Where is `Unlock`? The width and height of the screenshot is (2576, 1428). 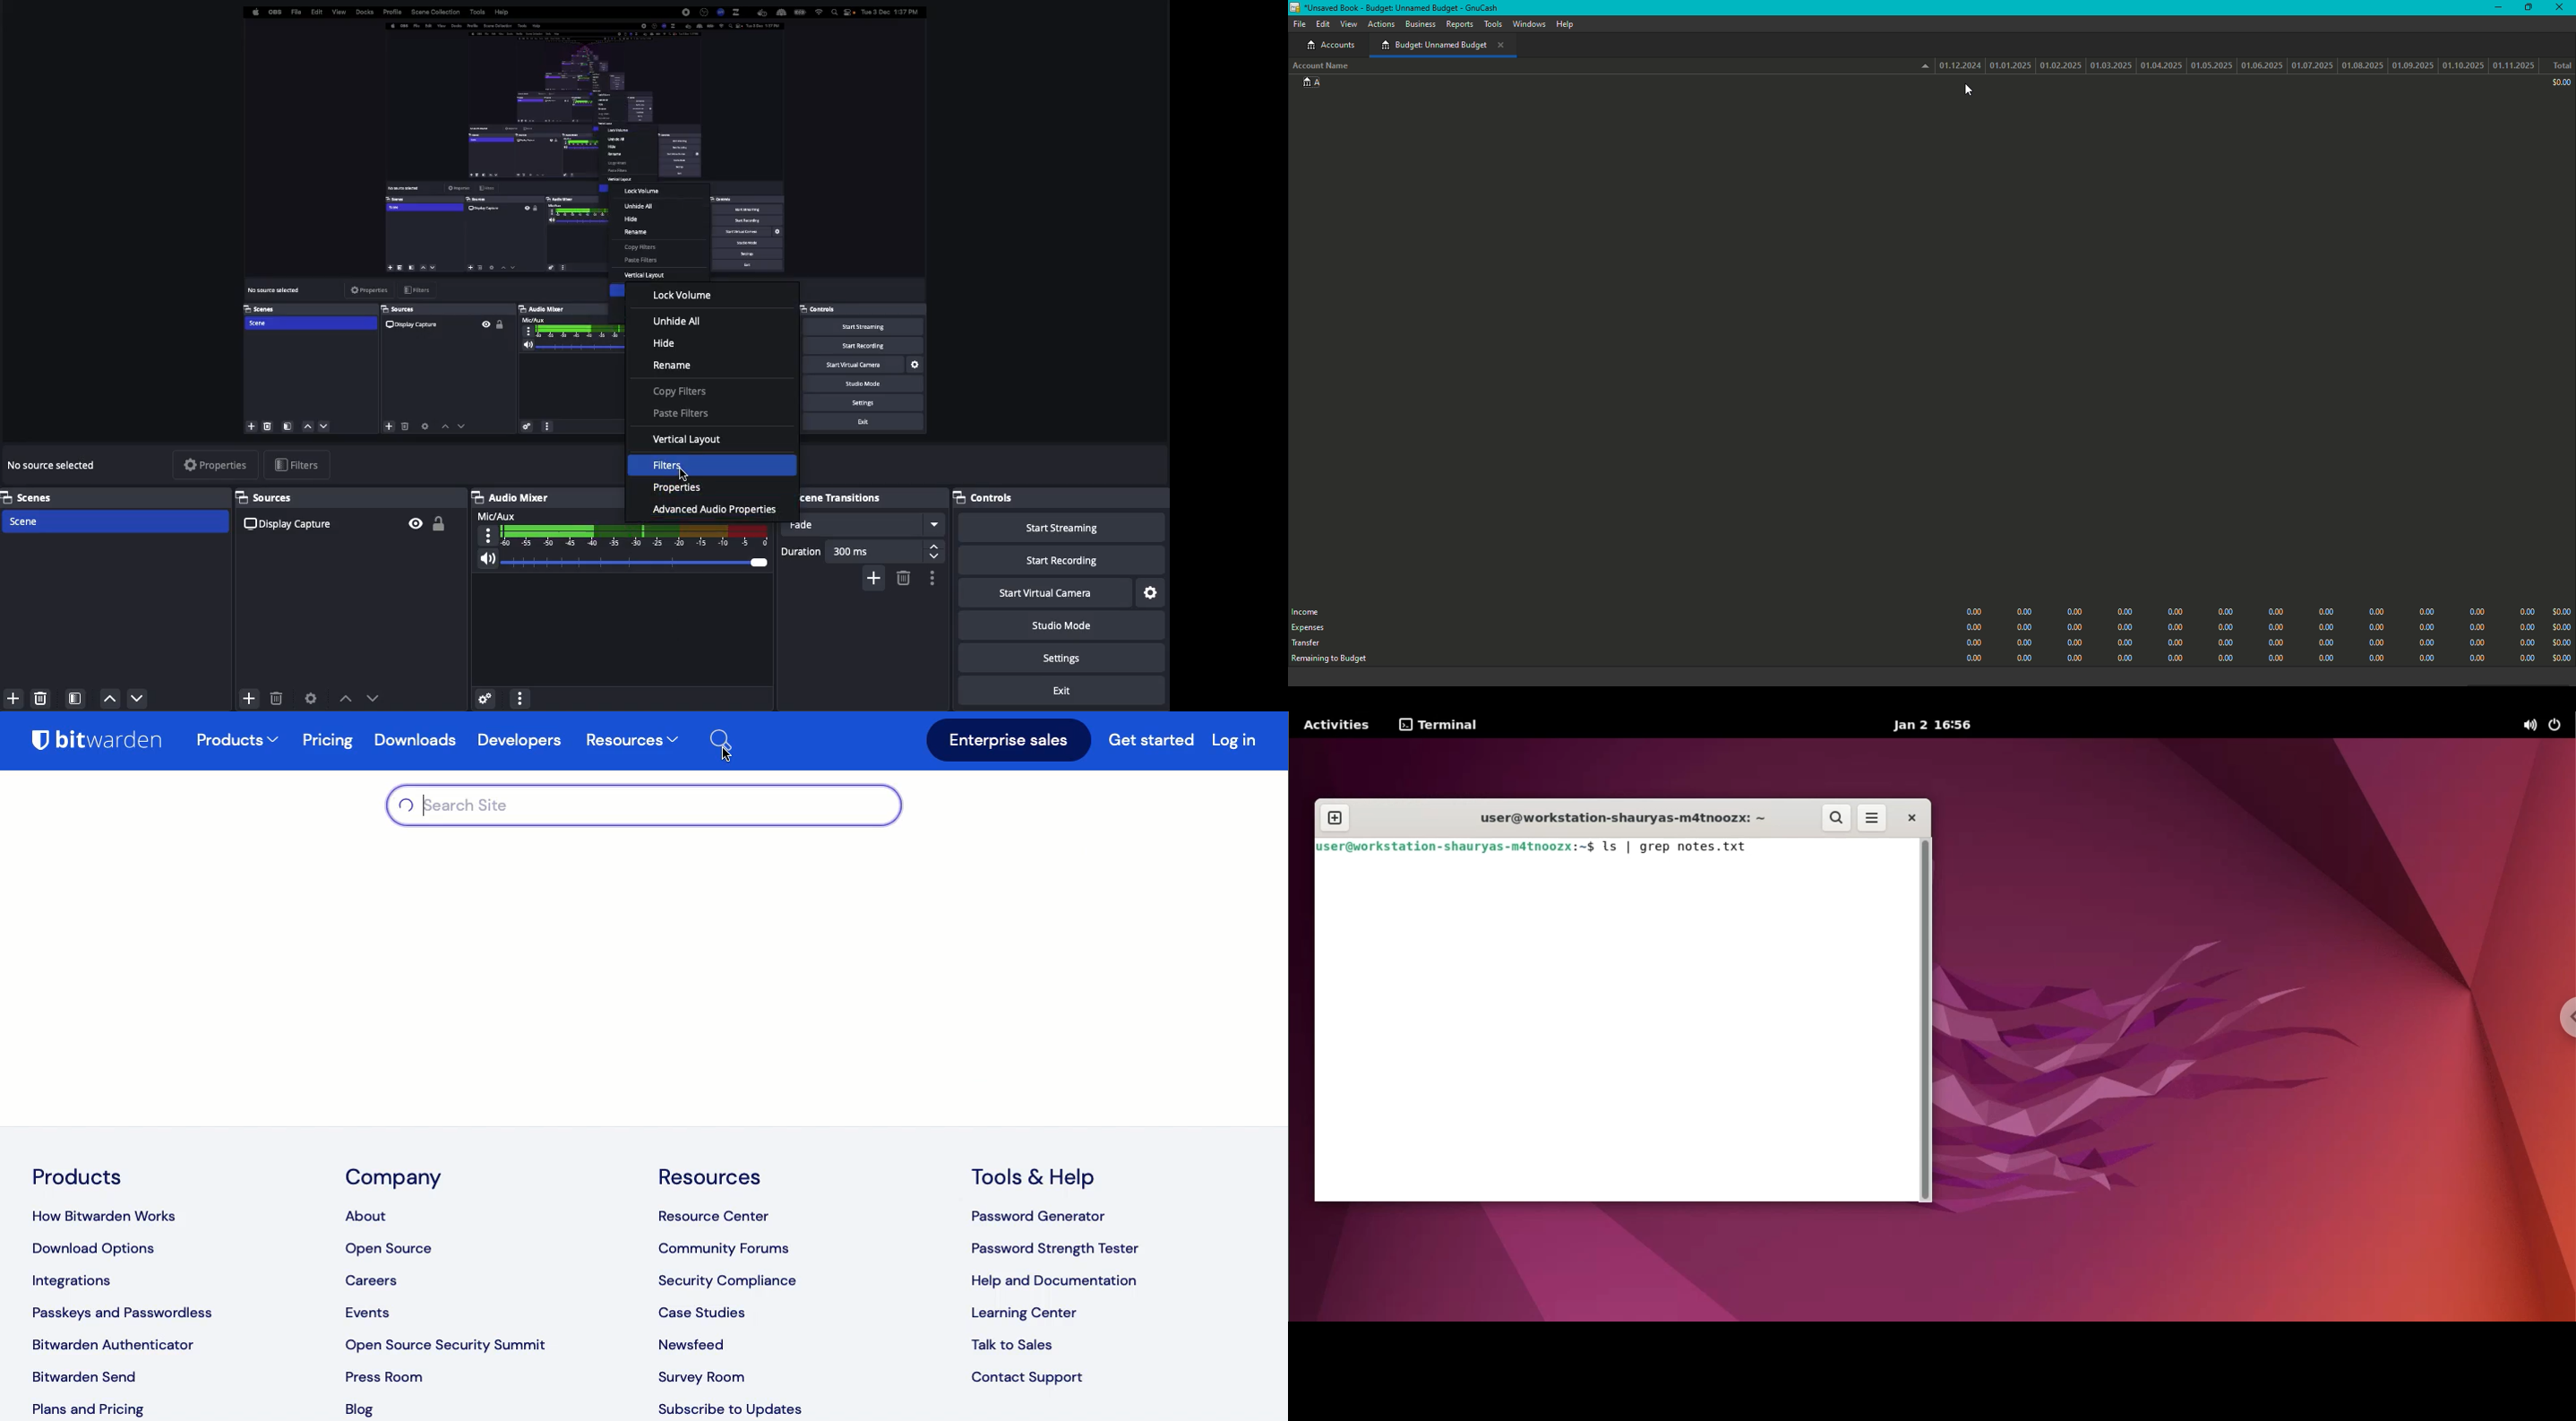
Unlock is located at coordinates (440, 524).